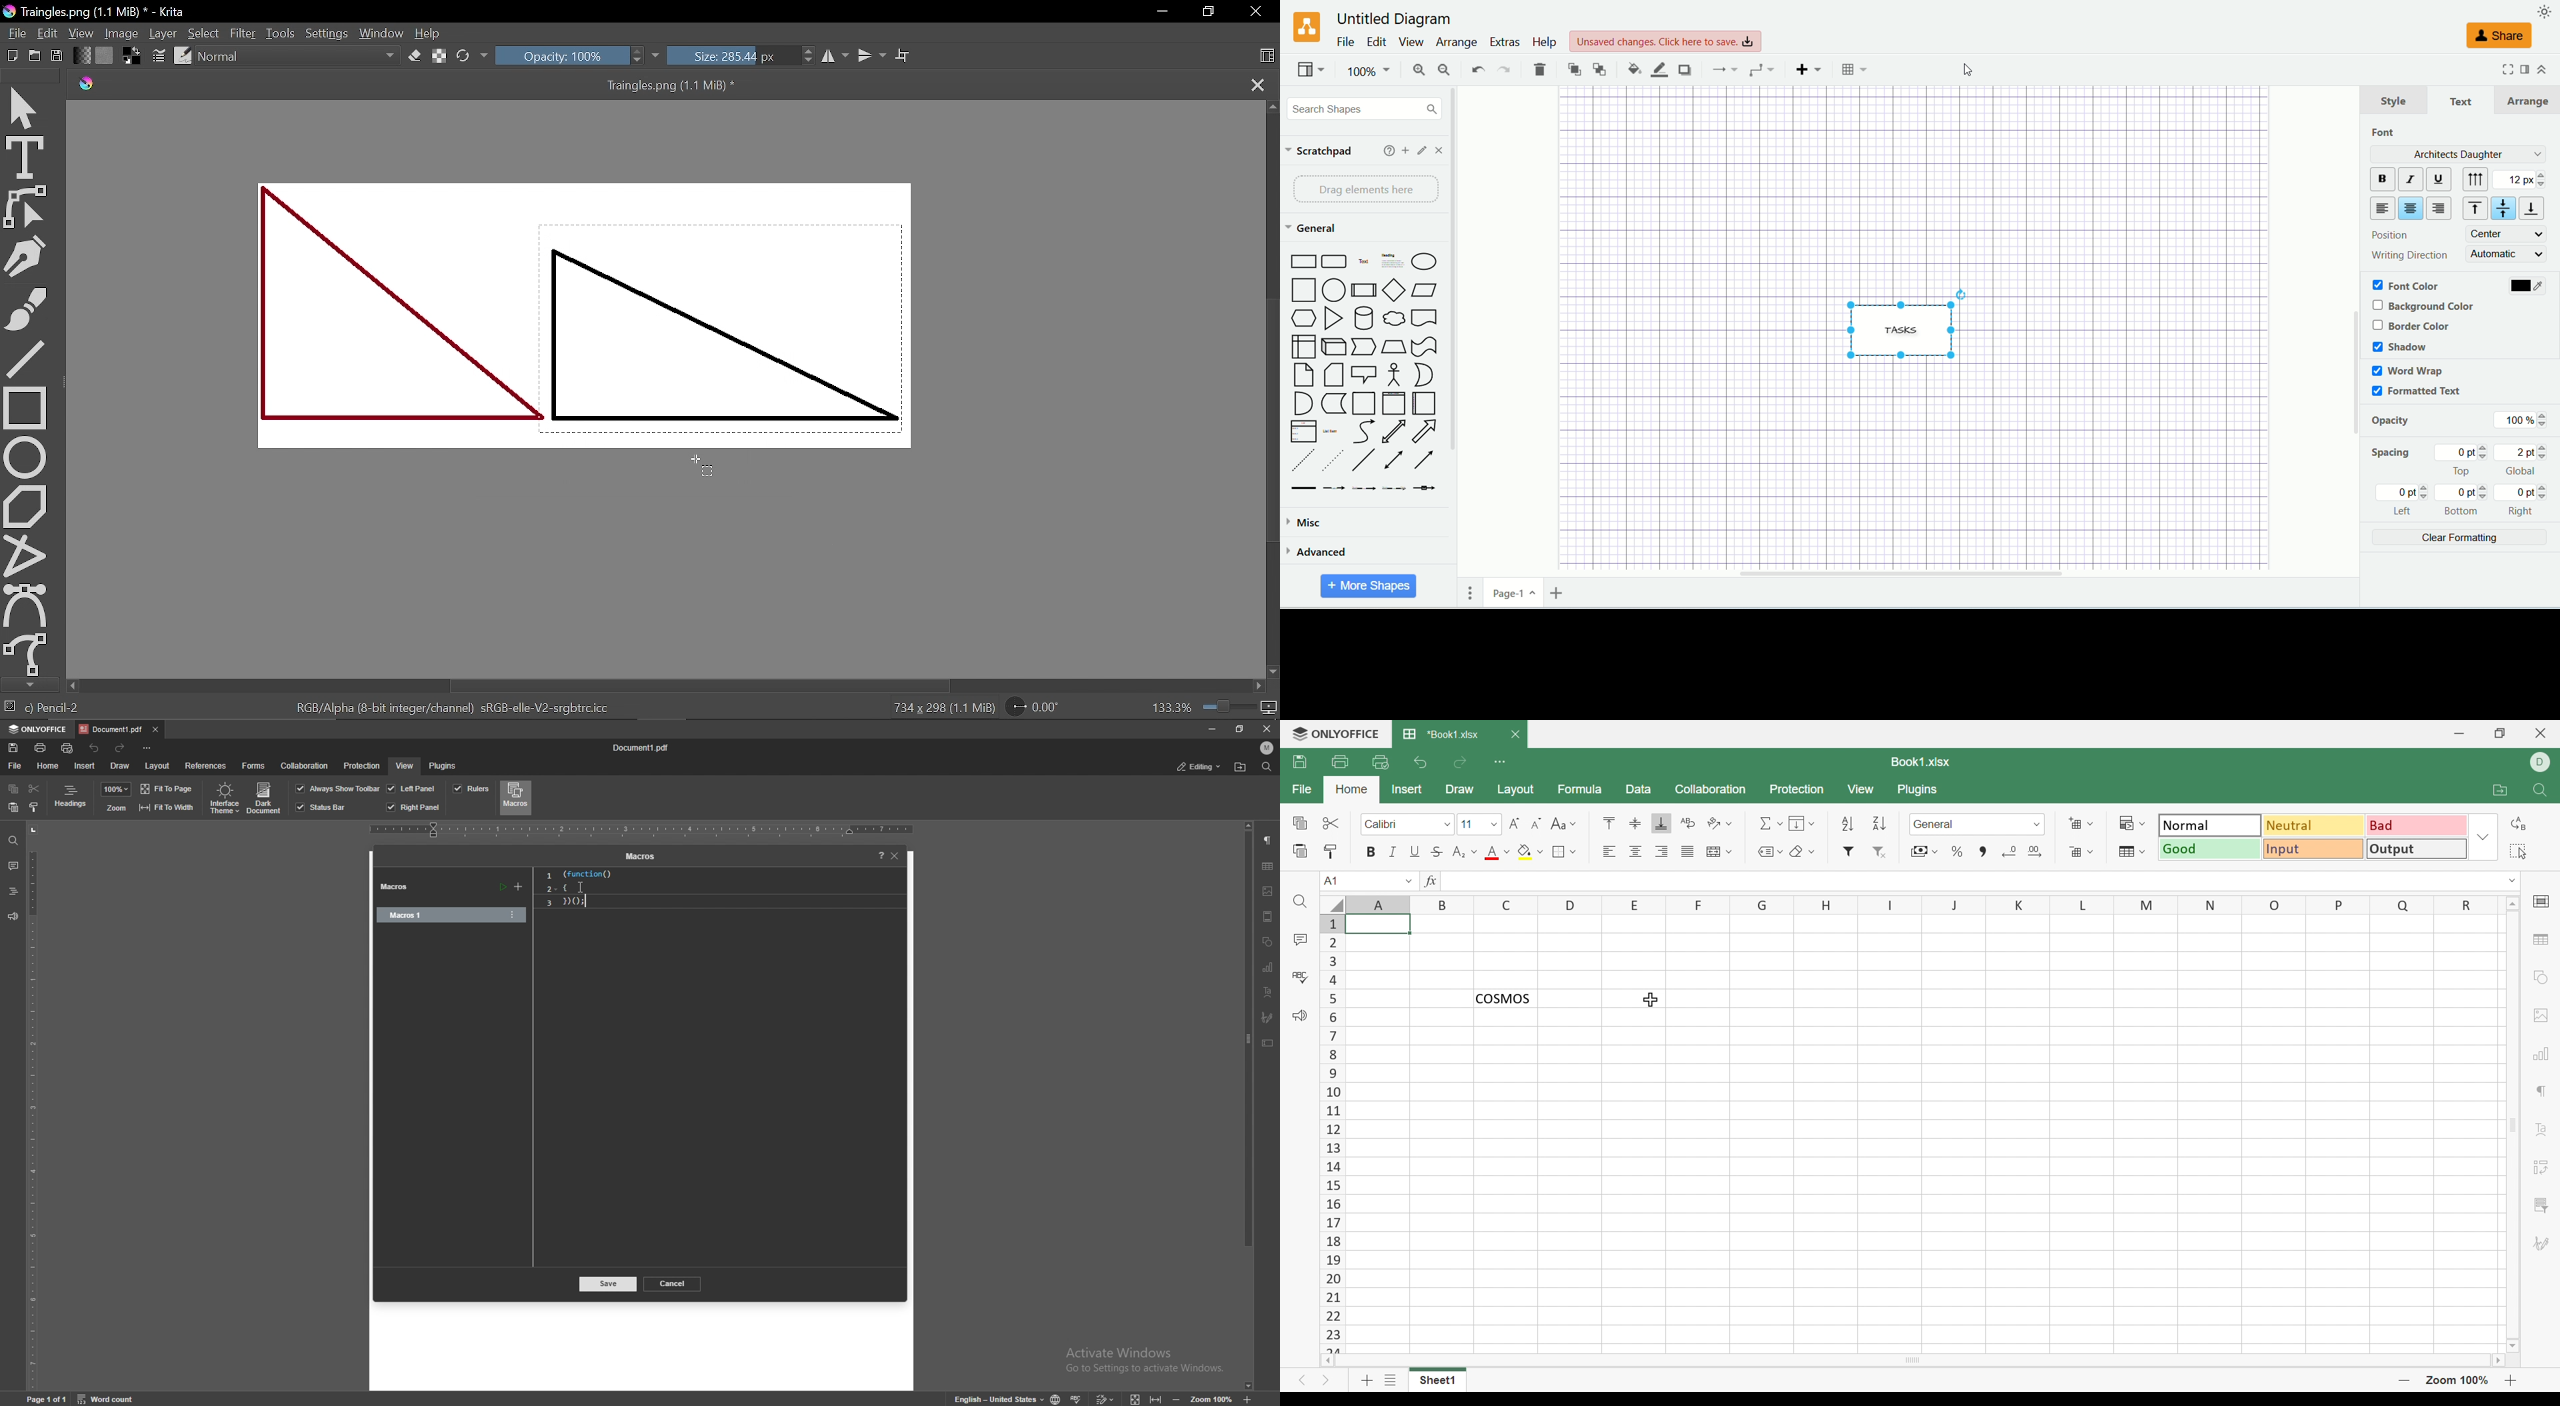 The height and width of the screenshot is (1428, 2576). Describe the element at coordinates (1335, 260) in the screenshot. I see `Rounded Rectangle` at that location.